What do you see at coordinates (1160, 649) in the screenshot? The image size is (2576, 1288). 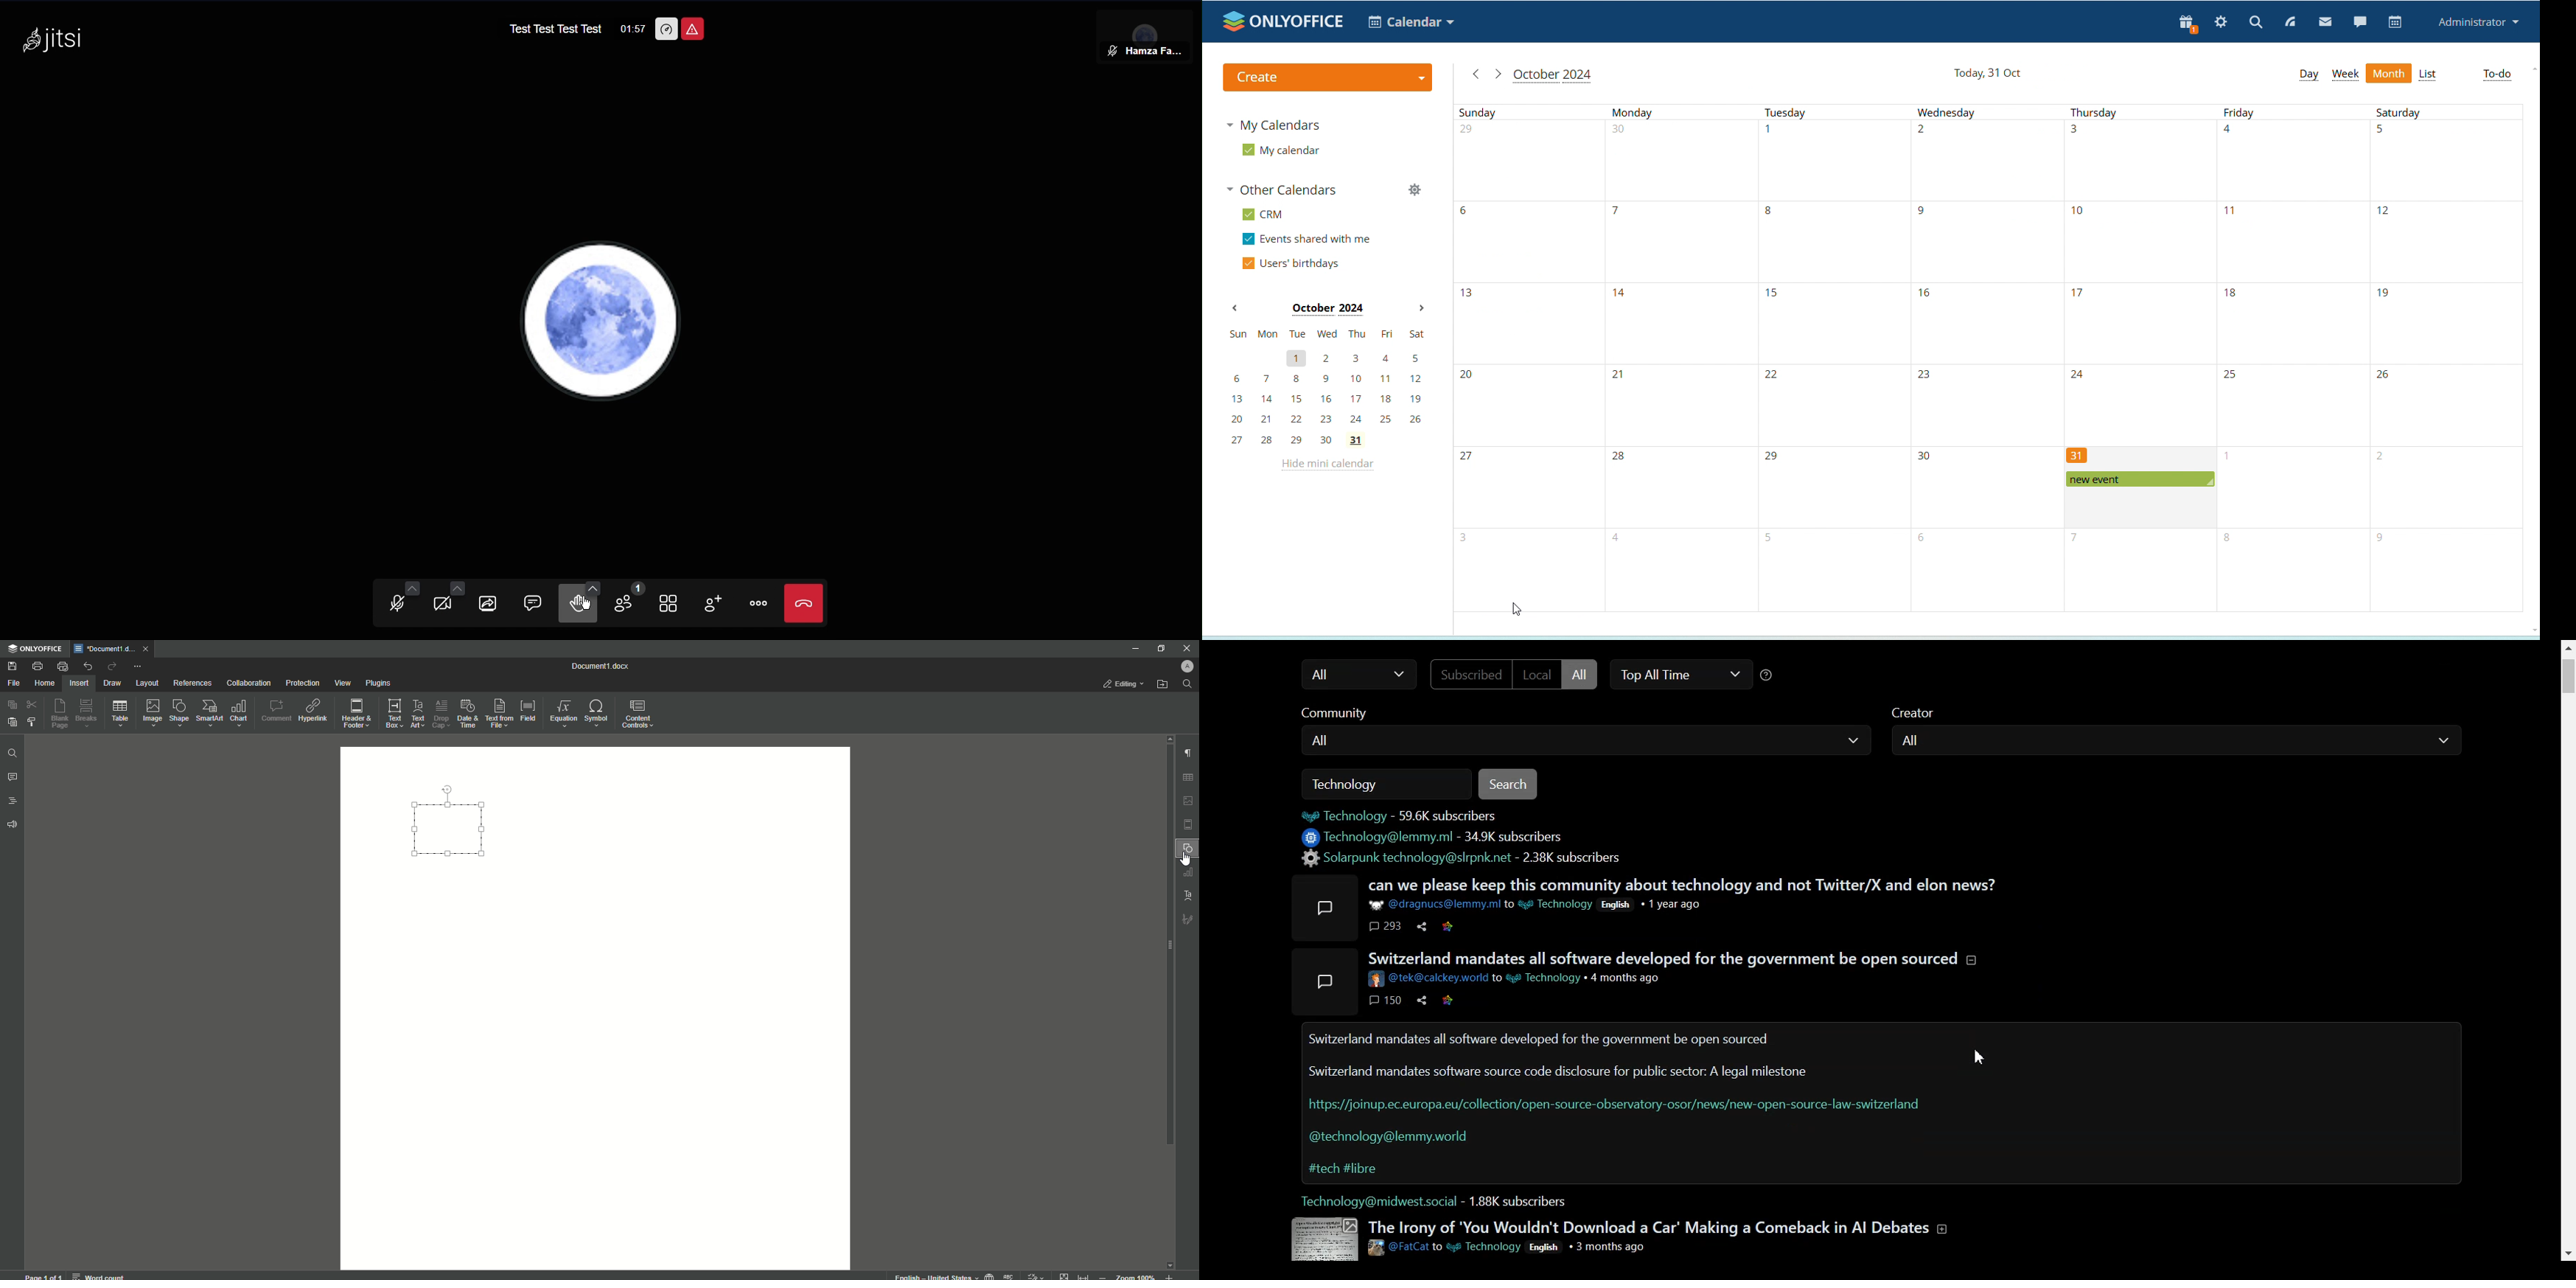 I see `Restore` at bounding box center [1160, 649].